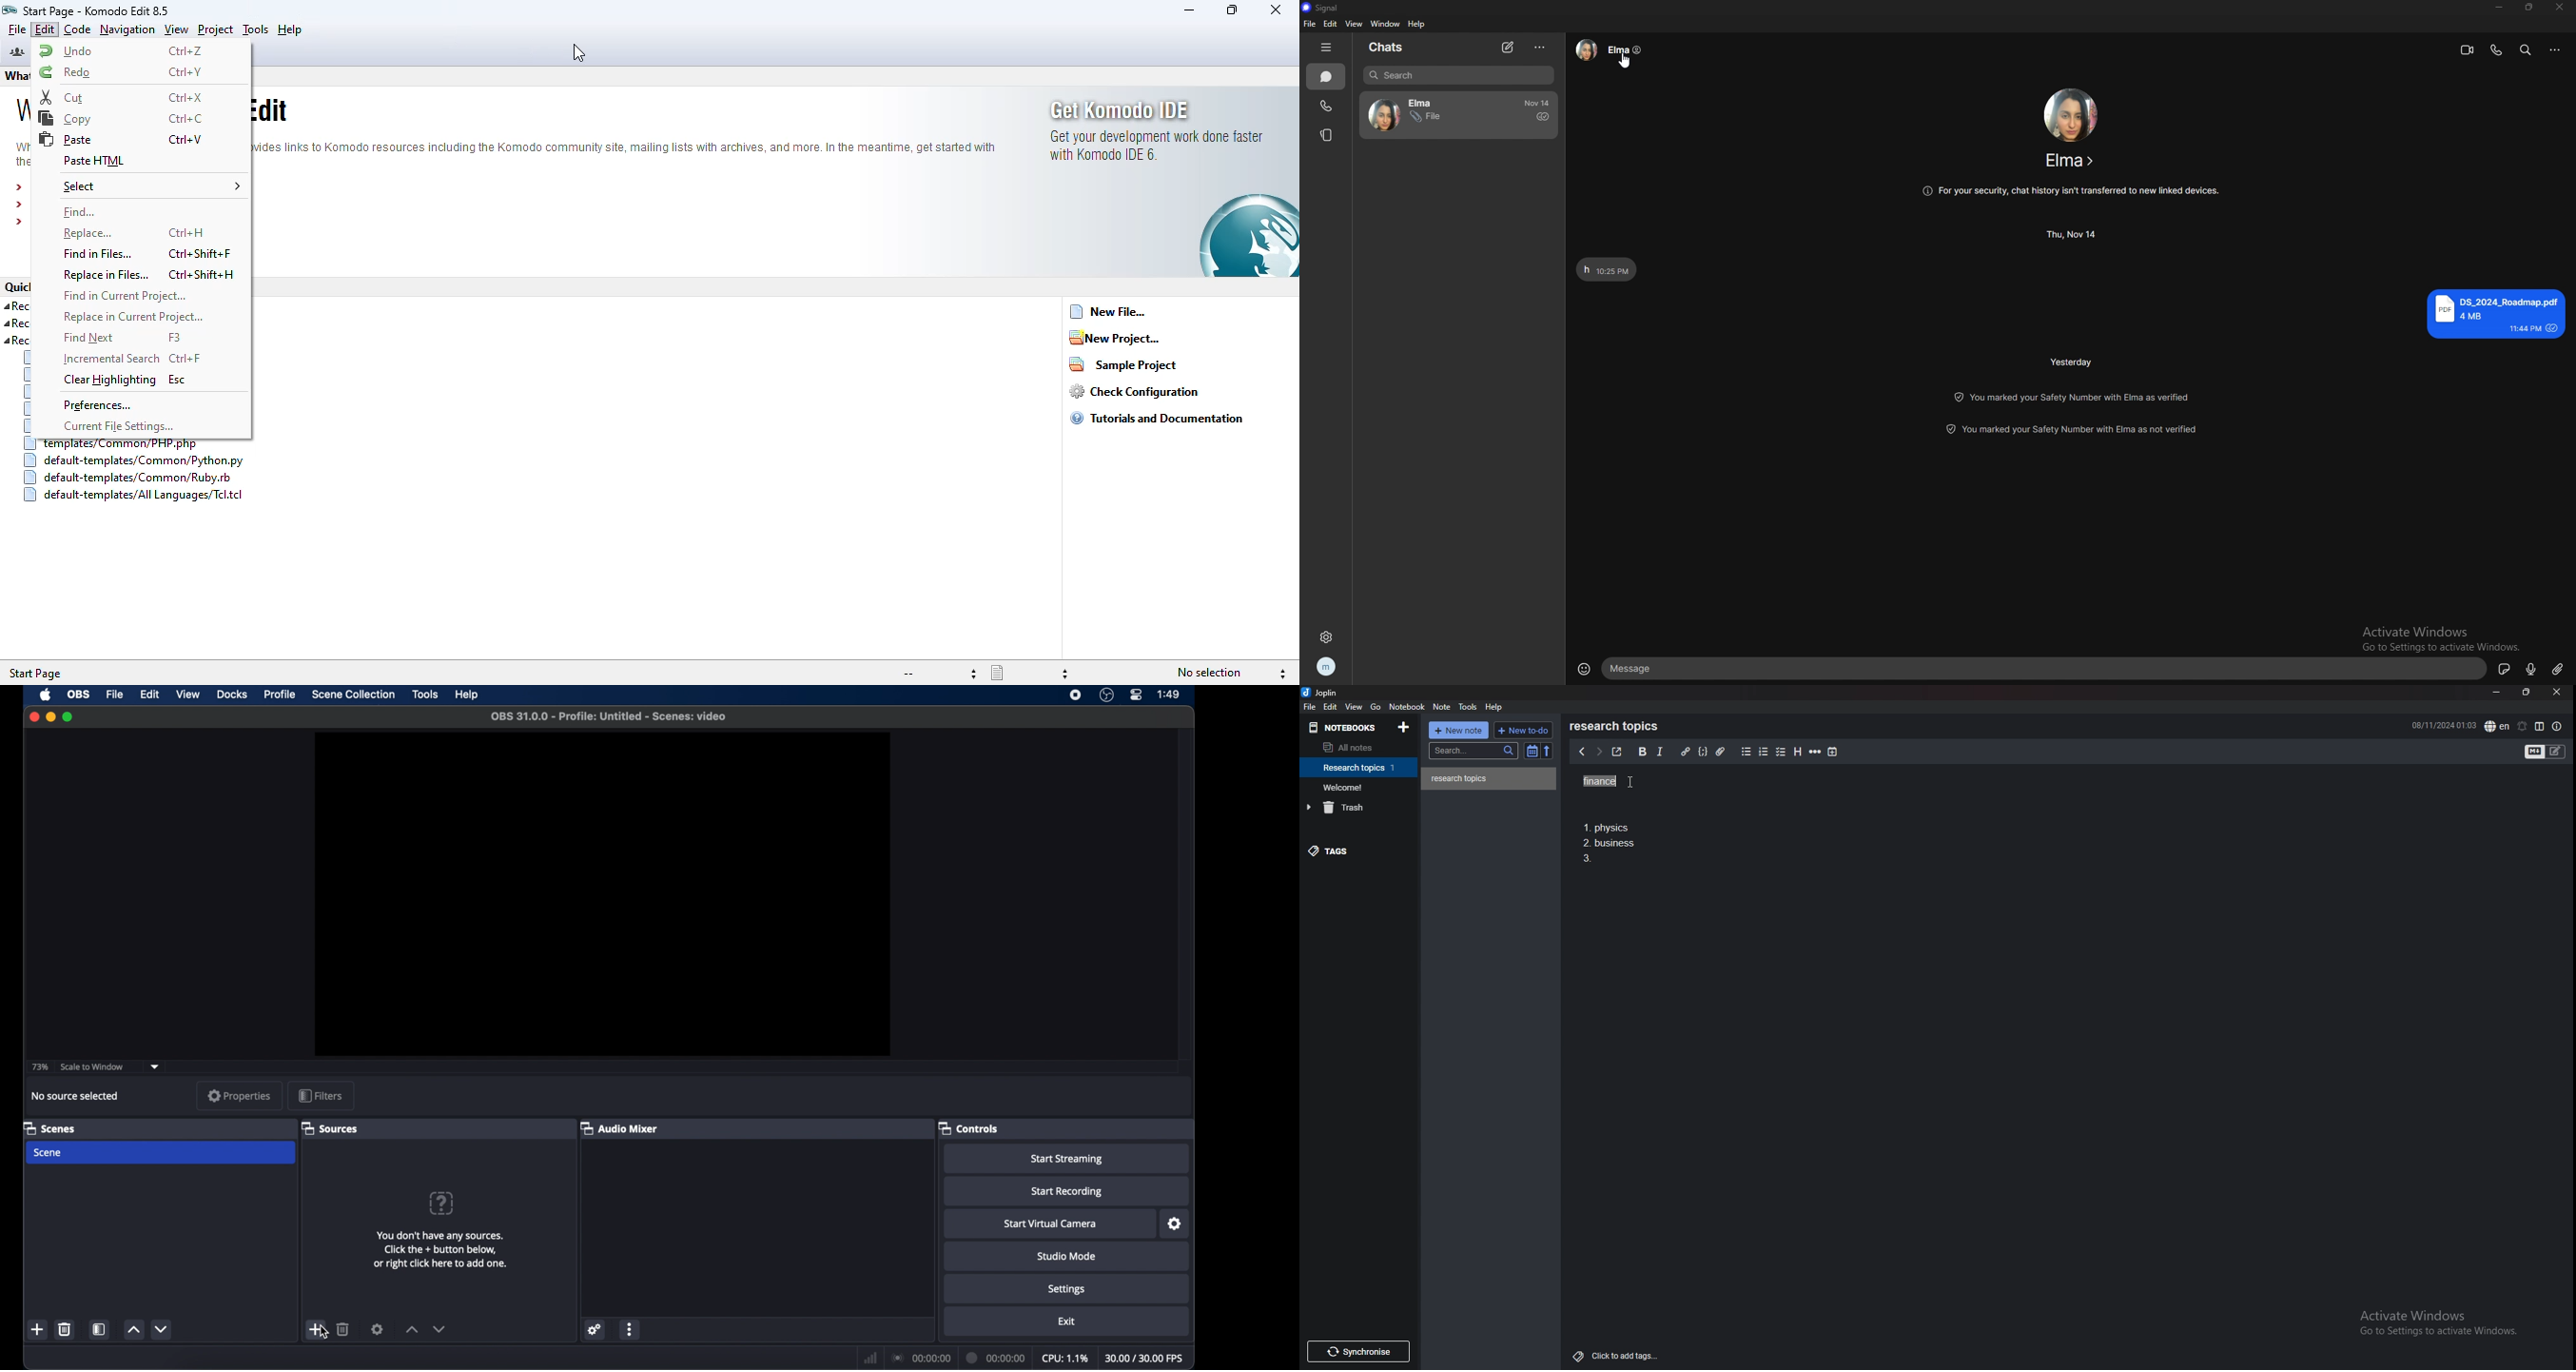 The image size is (2576, 1372). What do you see at coordinates (1310, 707) in the screenshot?
I see `file` at bounding box center [1310, 707].